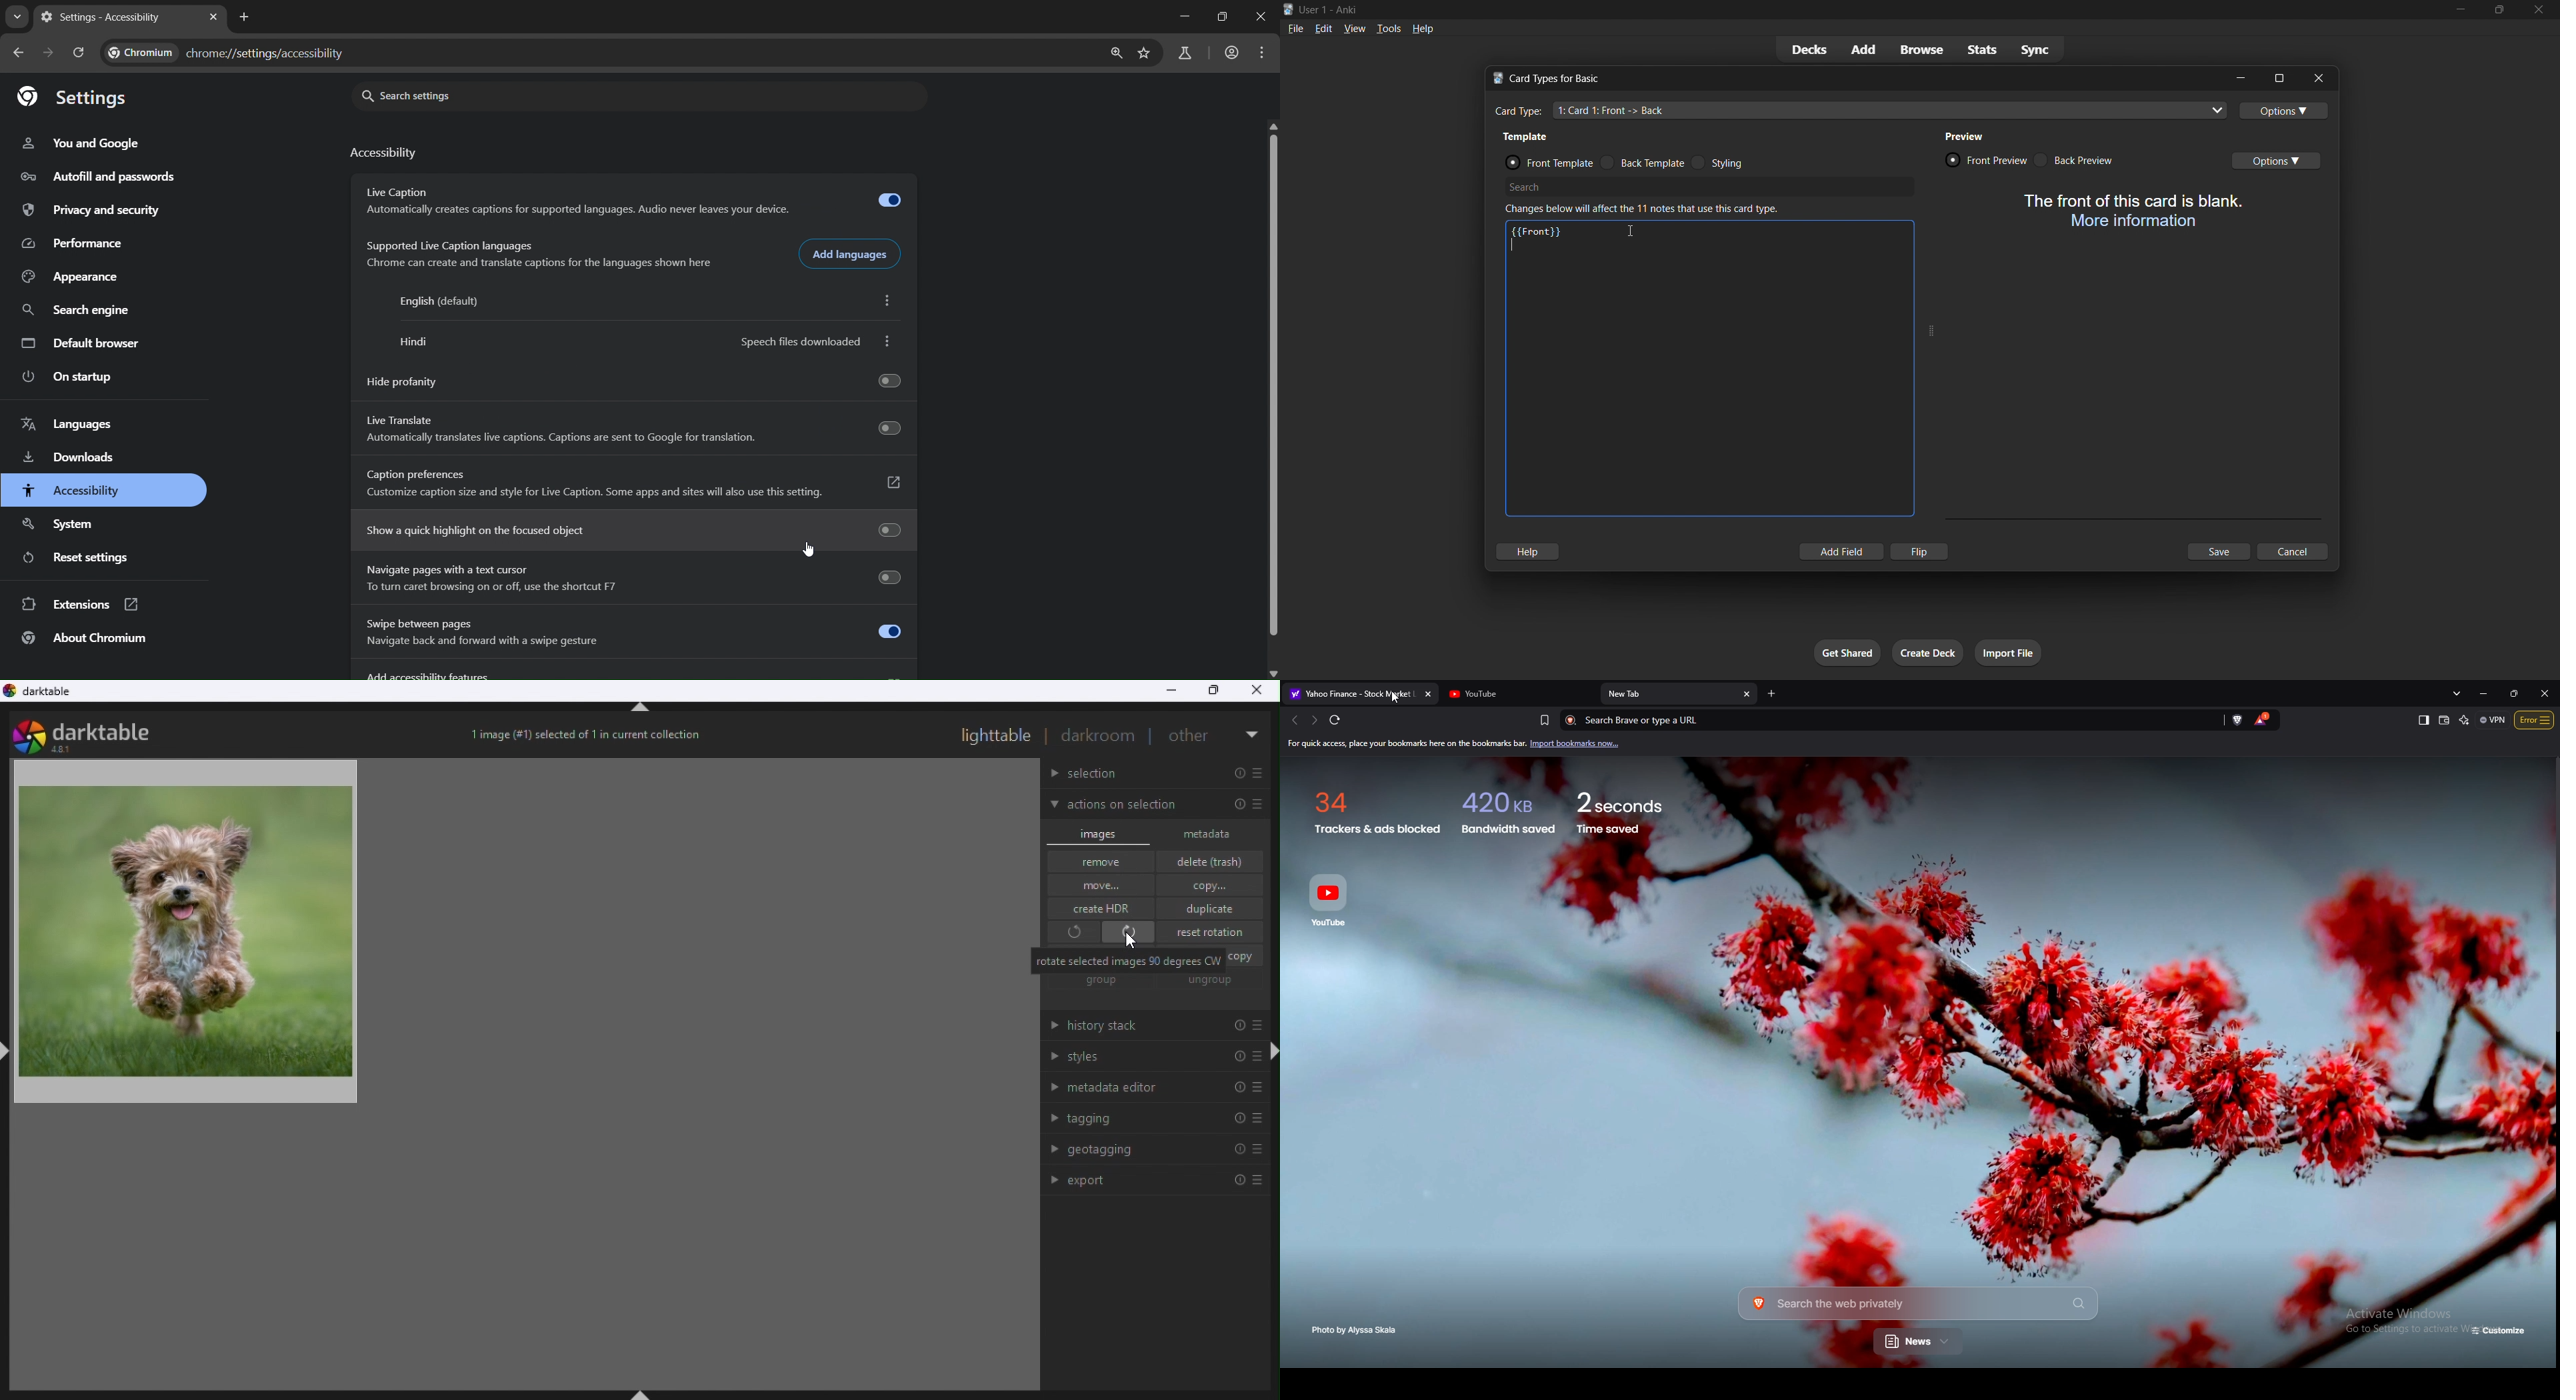  What do you see at coordinates (1543, 159) in the screenshot?
I see `front template` at bounding box center [1543, 159].